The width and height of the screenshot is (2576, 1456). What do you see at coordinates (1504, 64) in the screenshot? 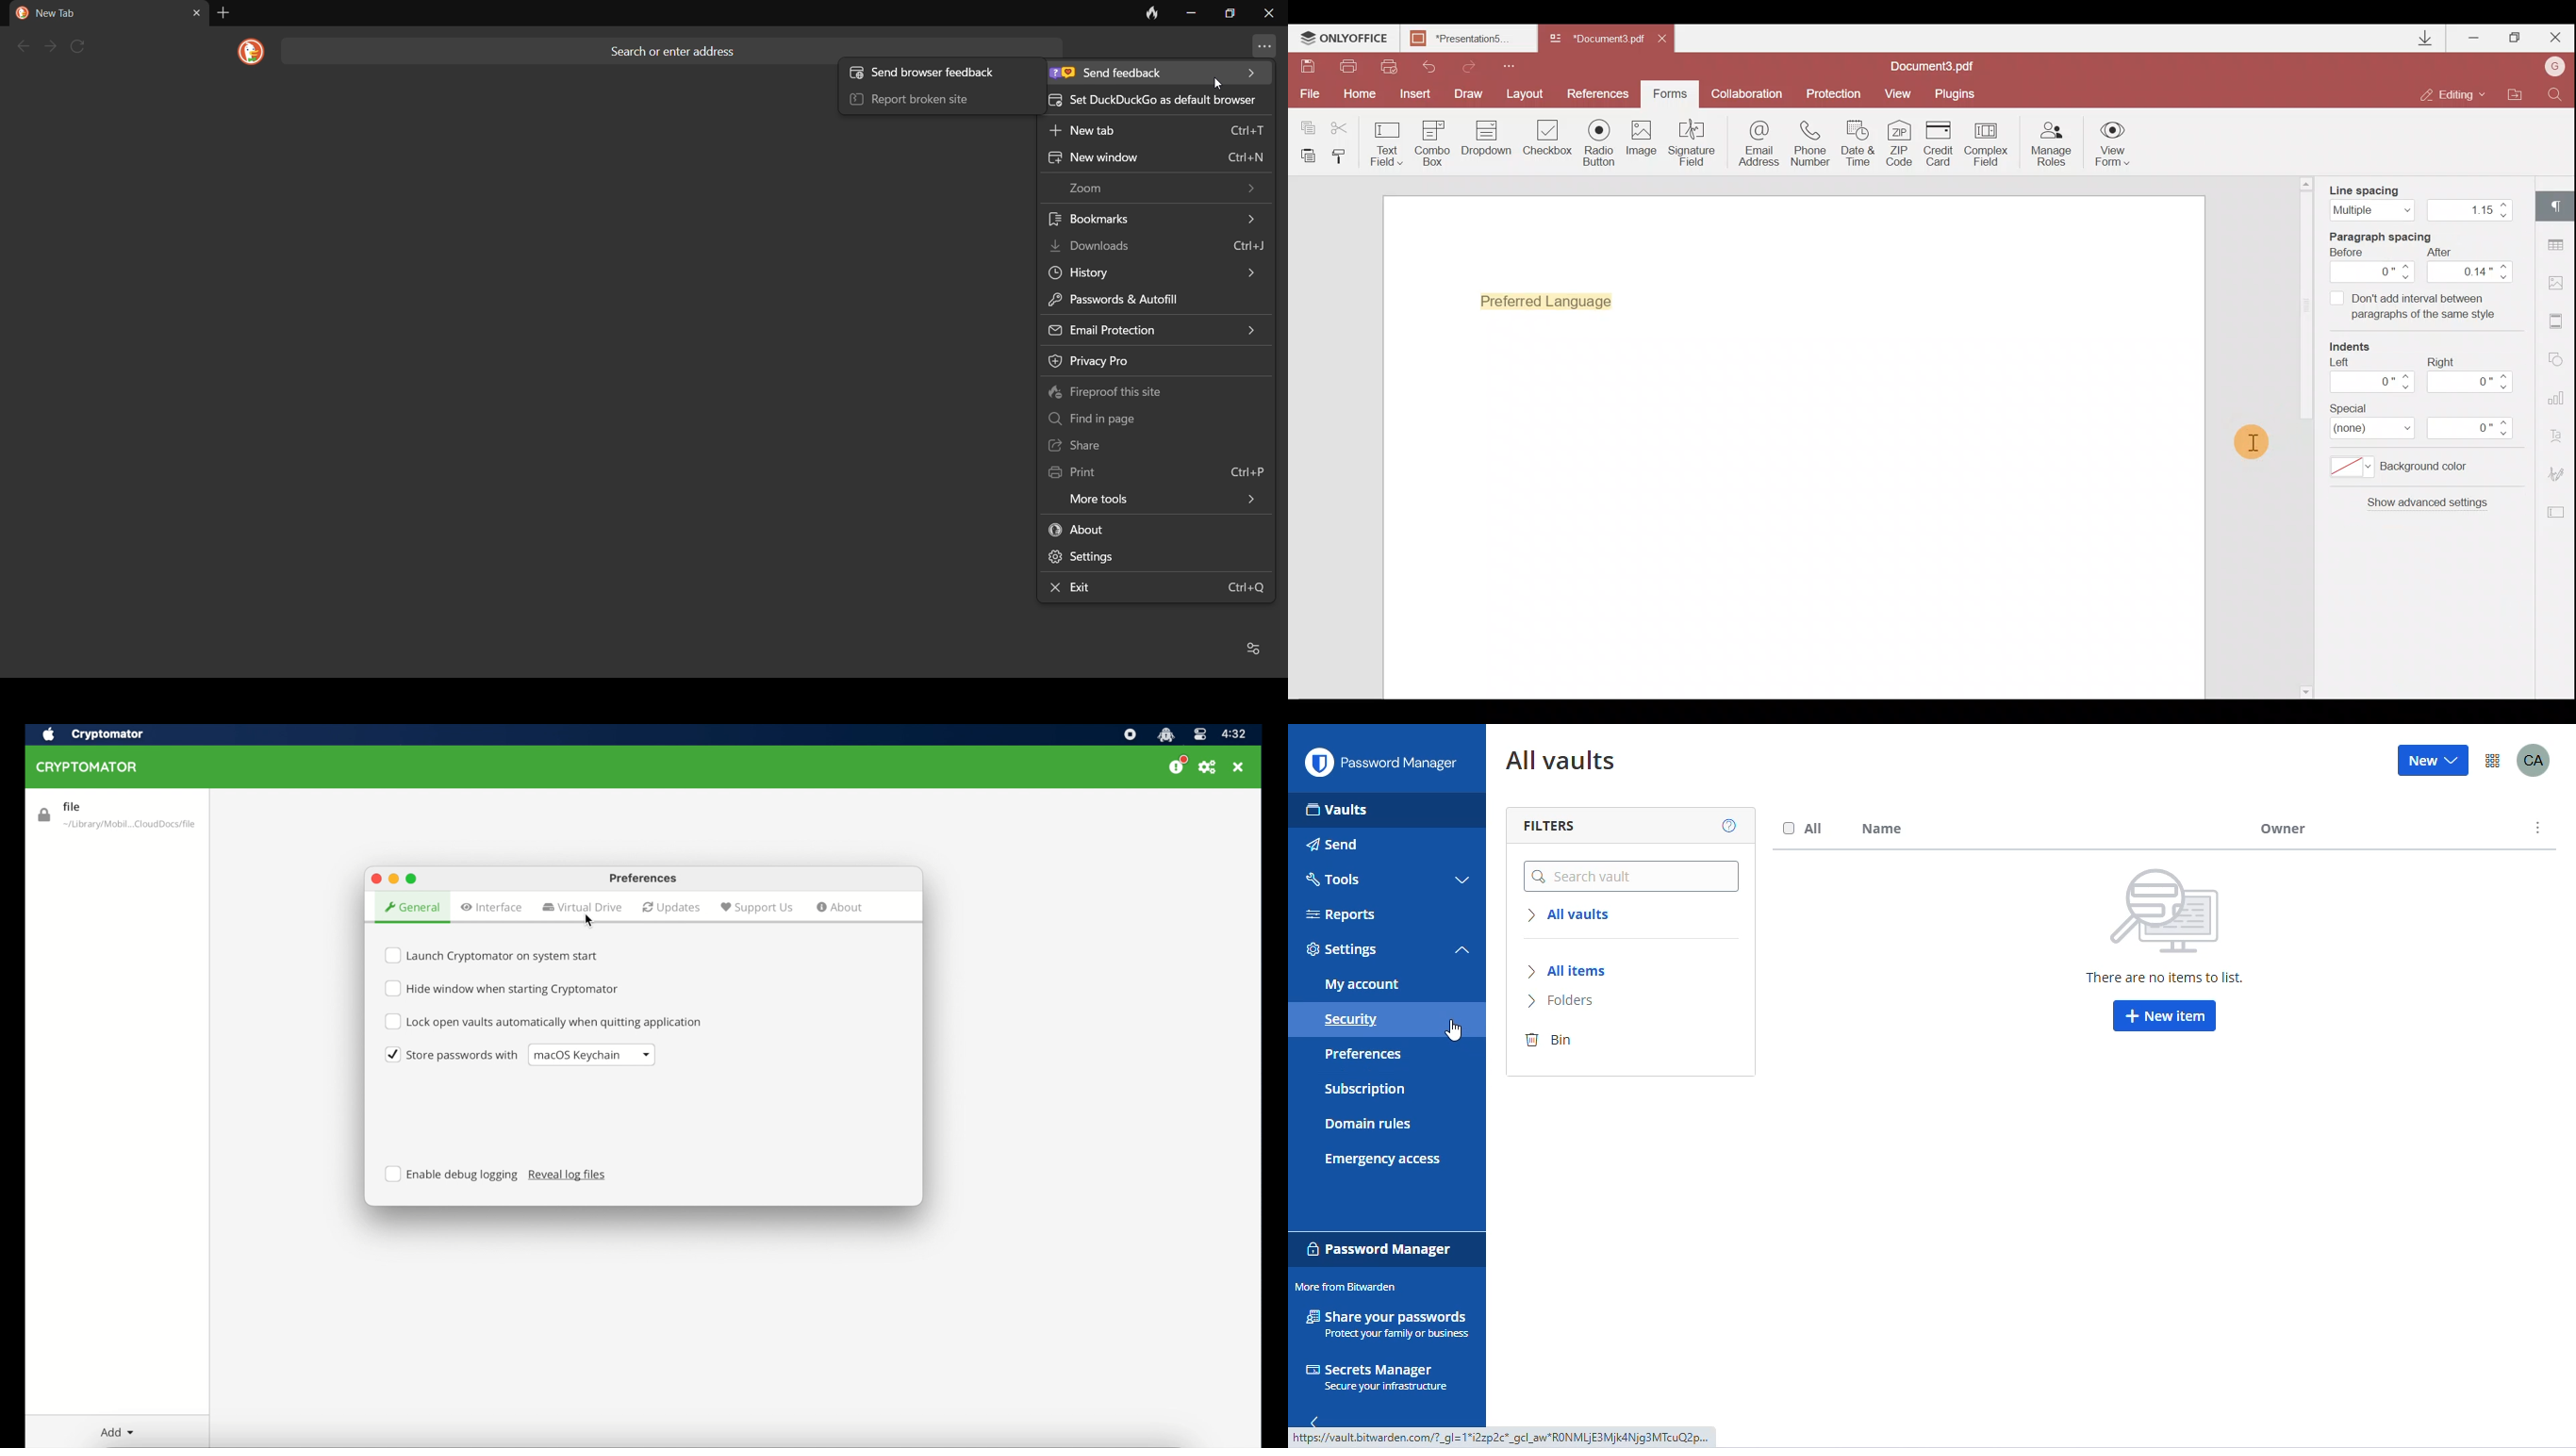
I see `Customize quick access toolbar` at bounding box center [1504, 64].